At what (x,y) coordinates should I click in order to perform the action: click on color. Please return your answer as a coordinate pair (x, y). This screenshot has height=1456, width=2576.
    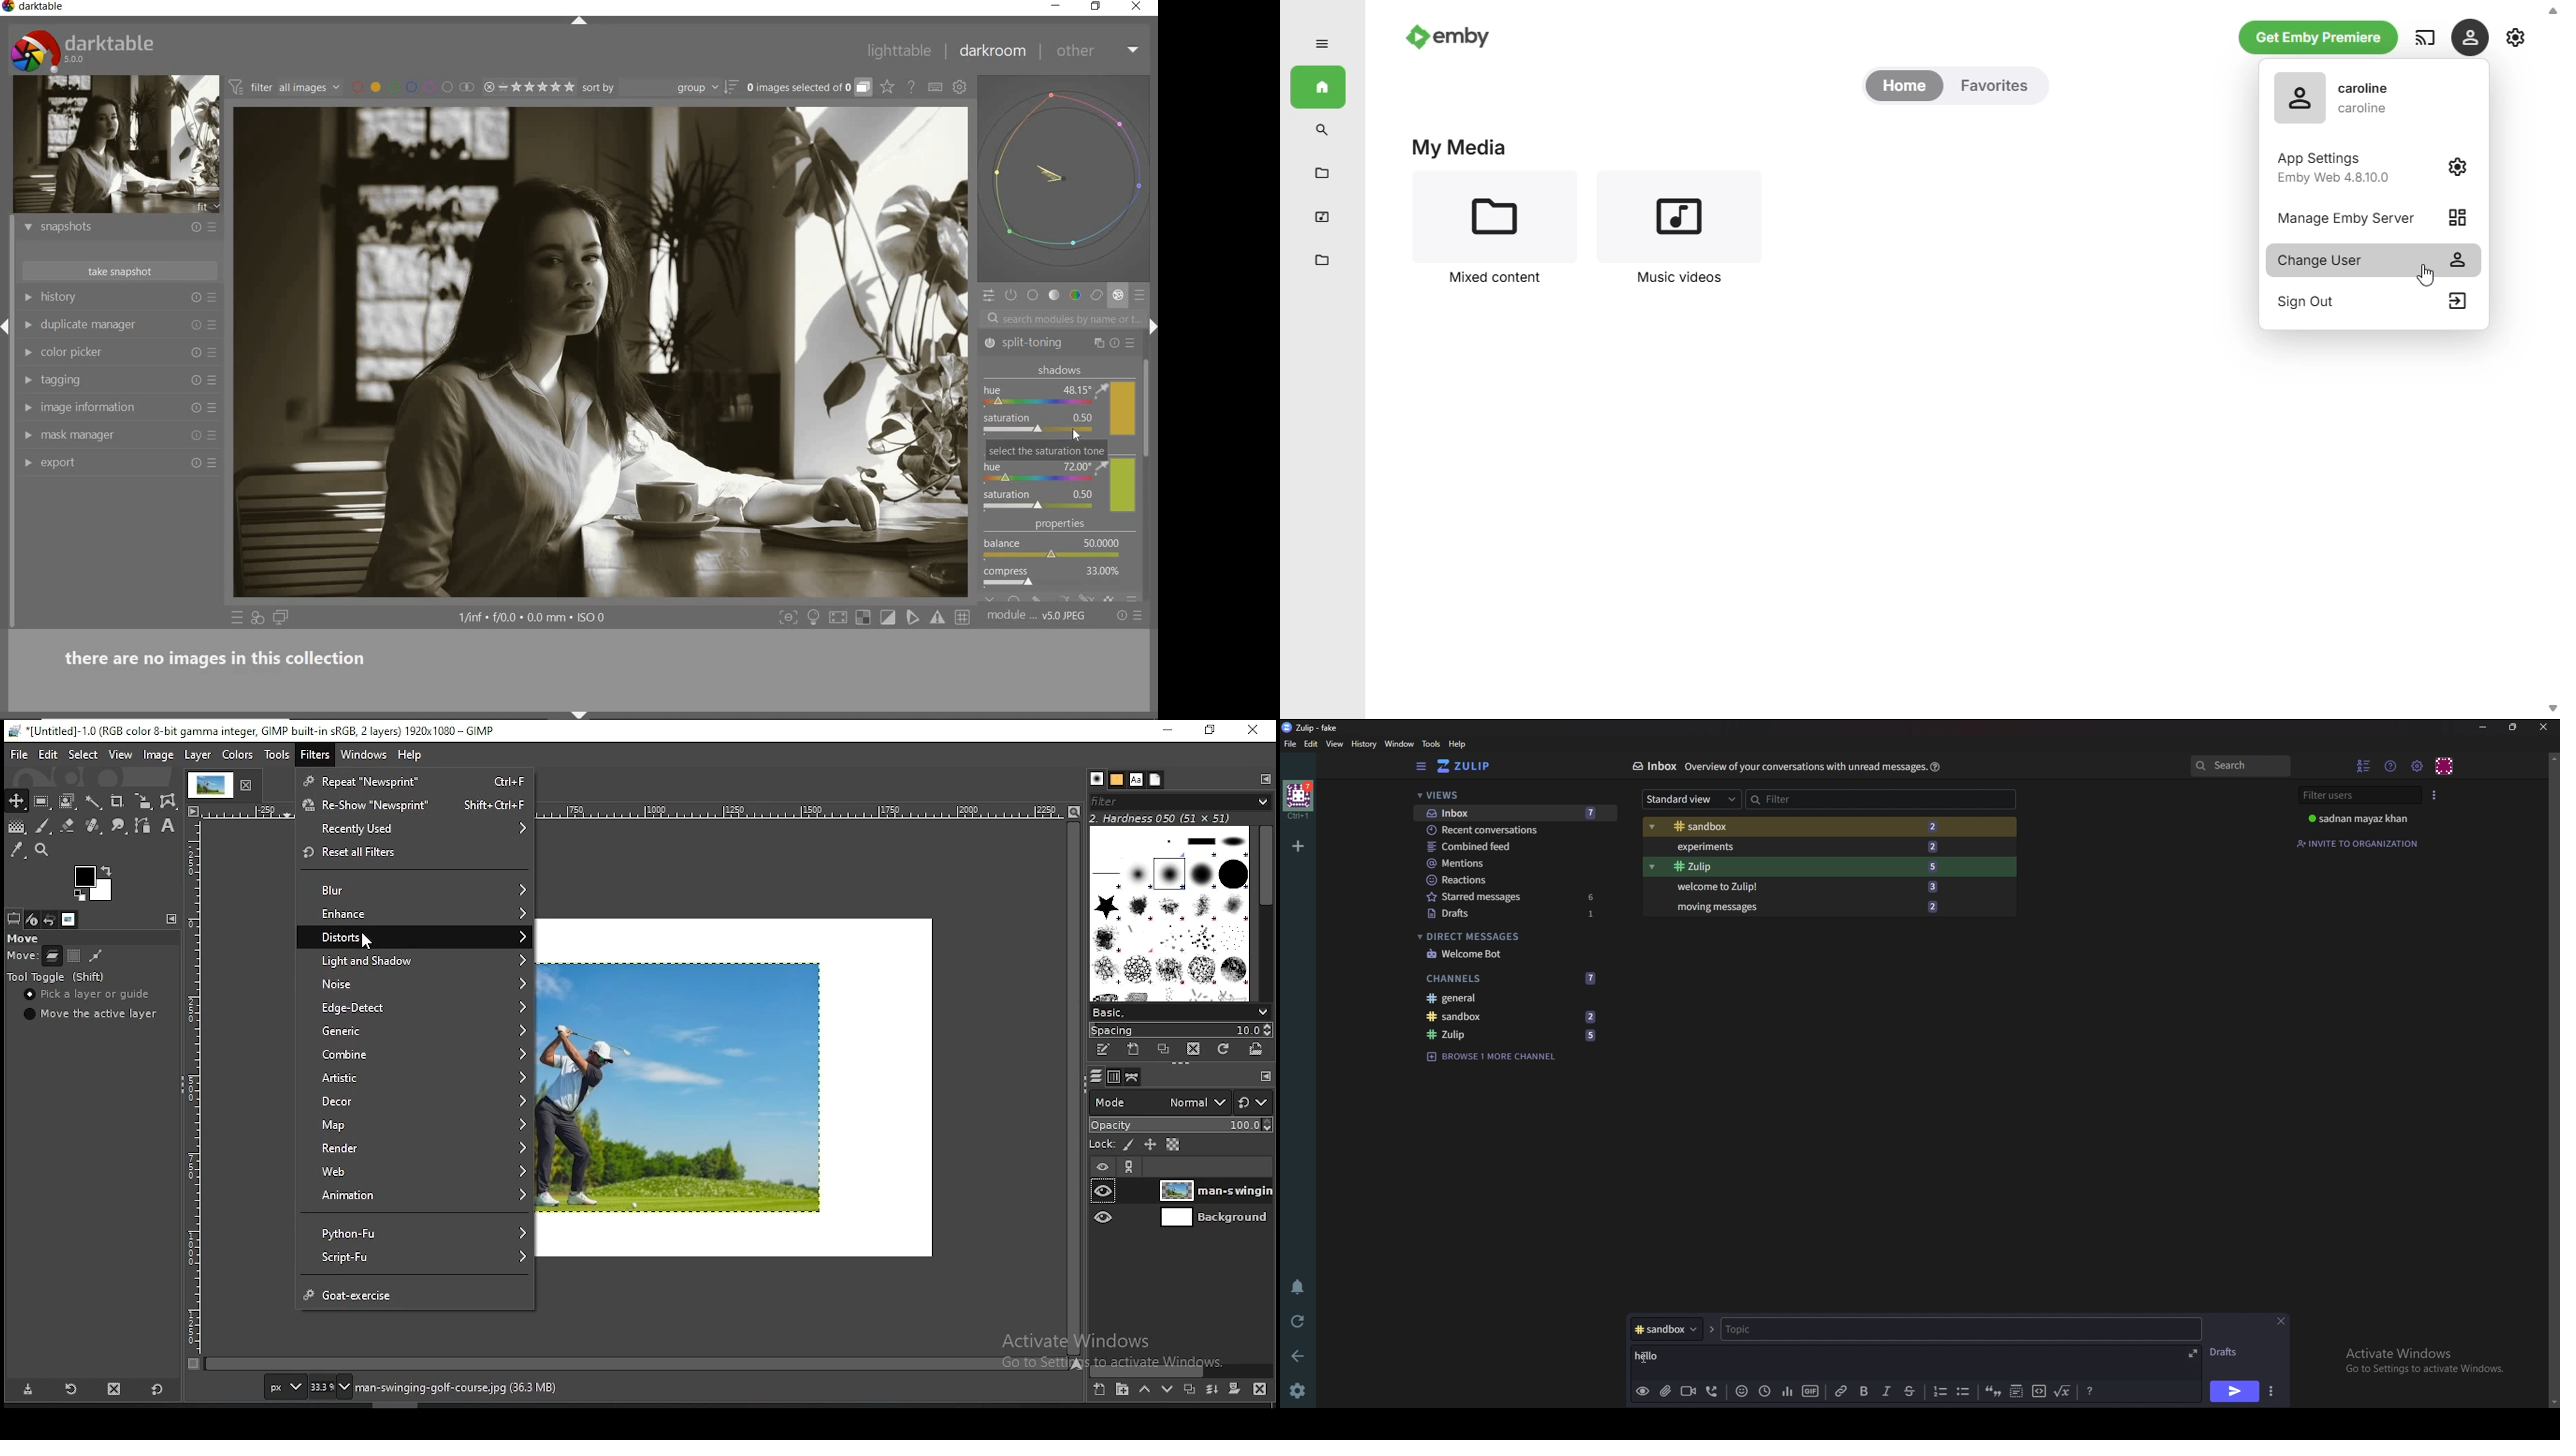
    Looking at the image, I should click on (1075, 296).